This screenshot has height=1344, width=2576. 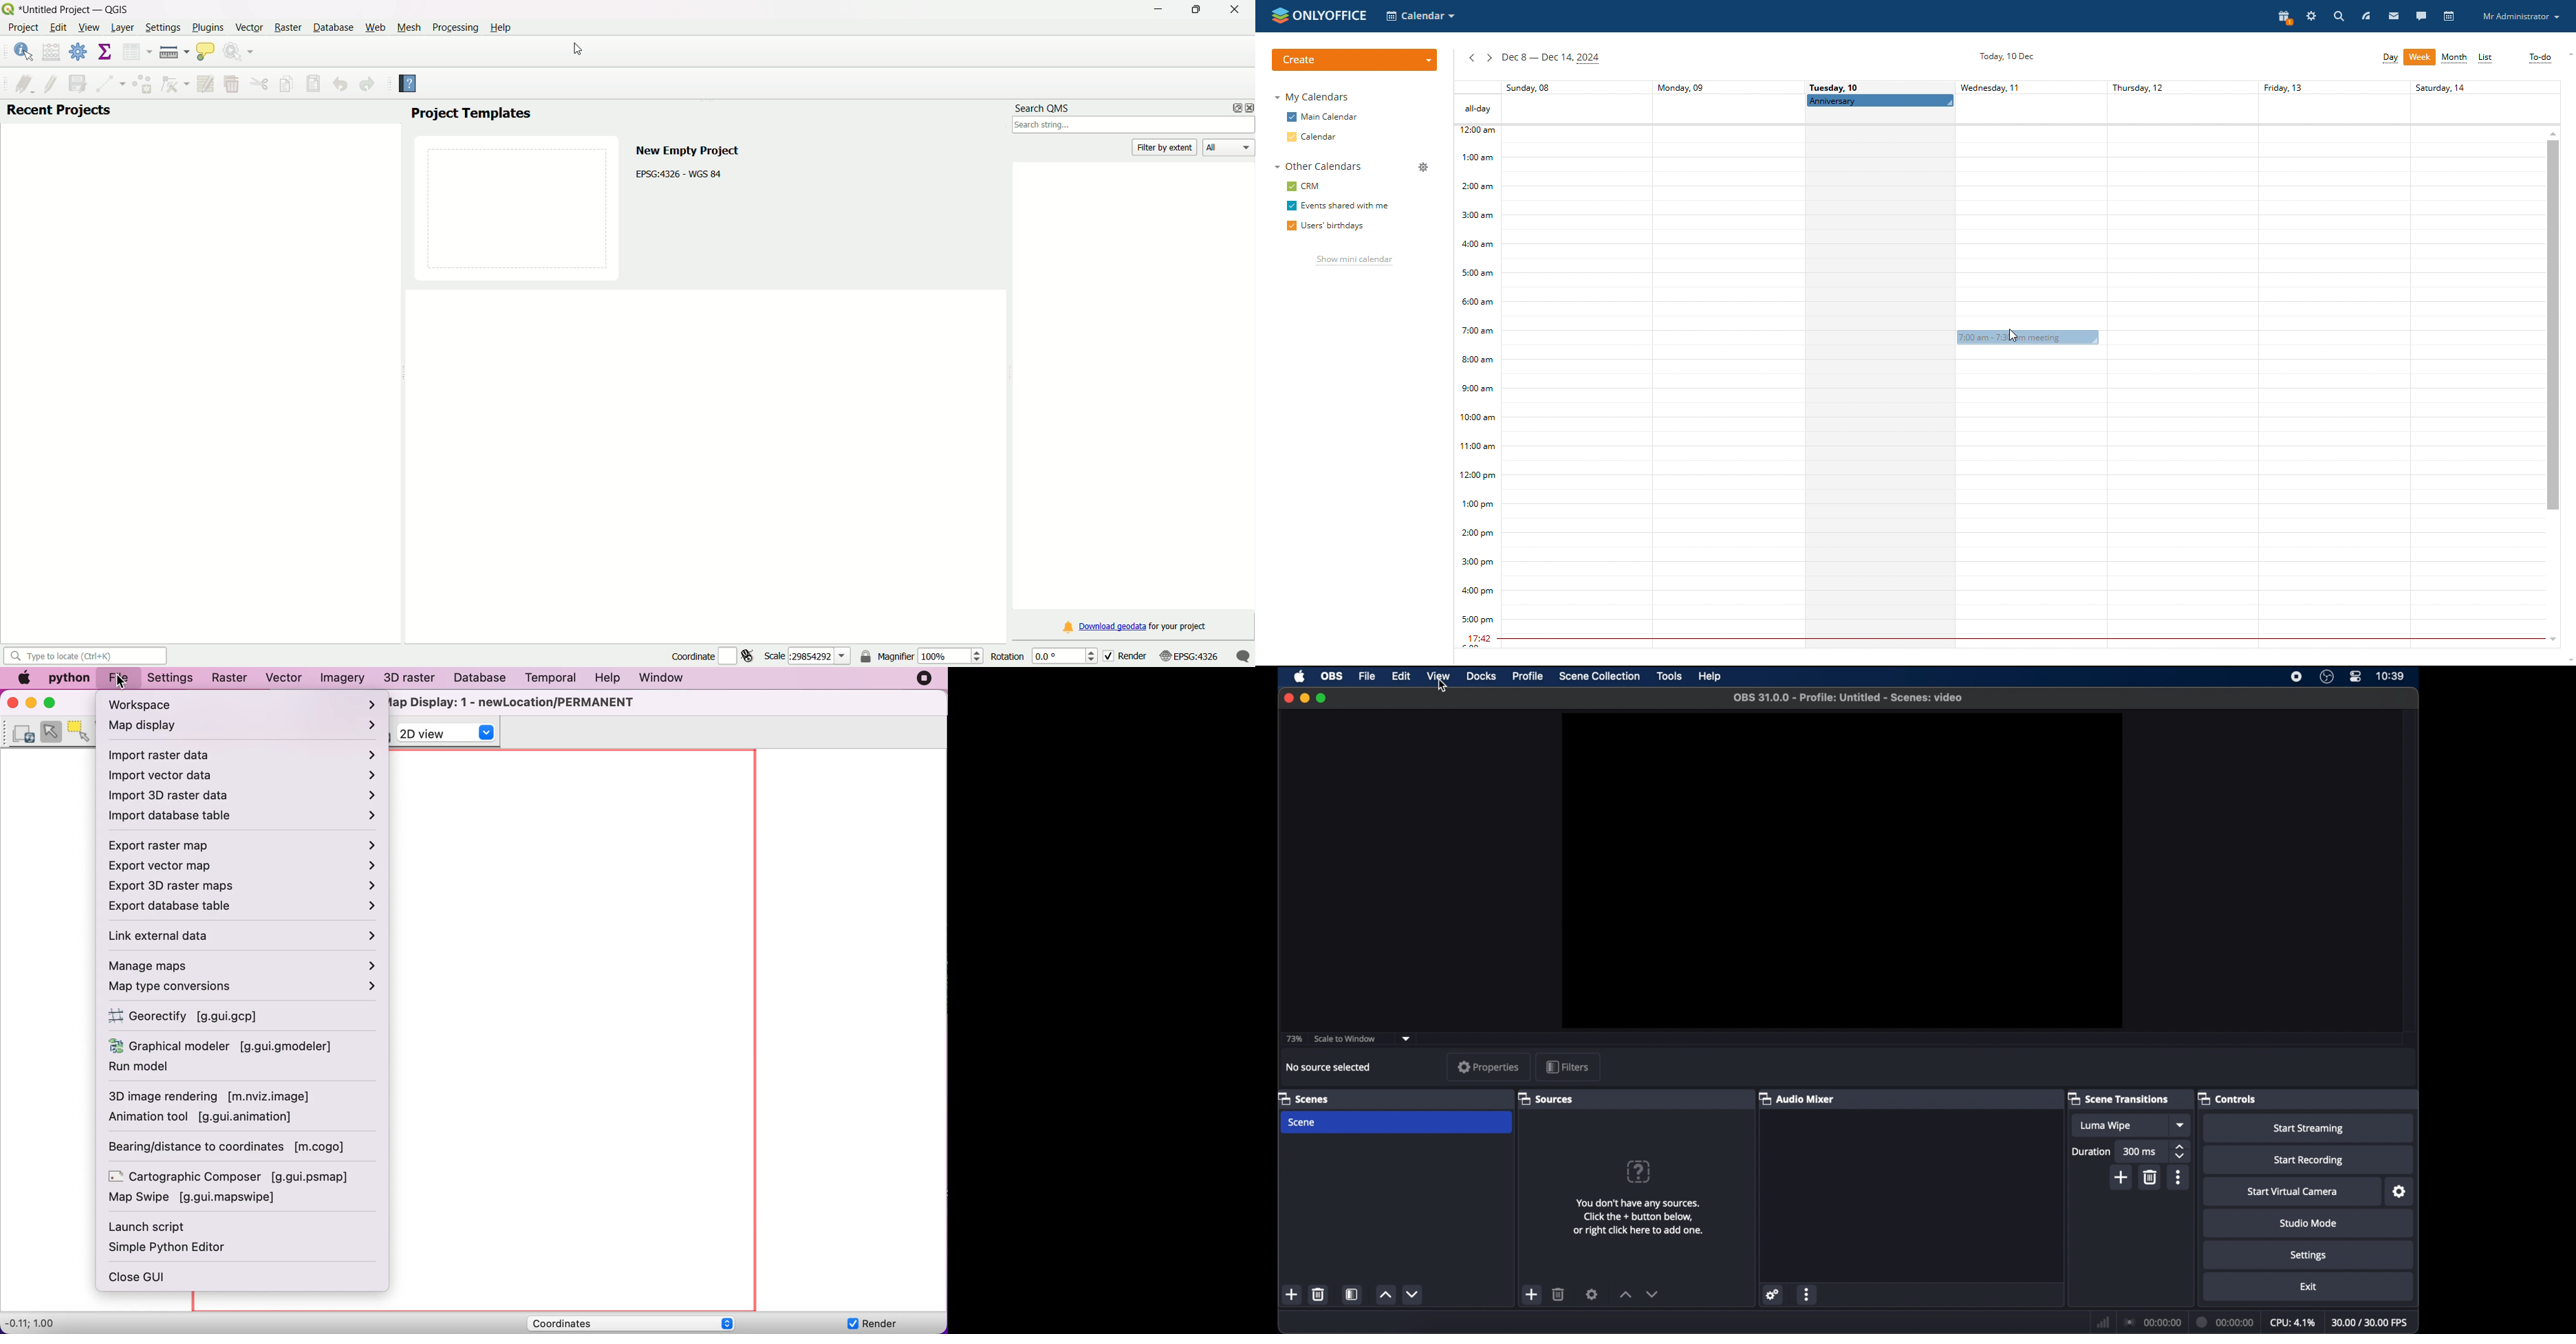 What do you see at coordinates (1230, 148) in the screenshot?
I see `all` at bounding box center [1230, 148].